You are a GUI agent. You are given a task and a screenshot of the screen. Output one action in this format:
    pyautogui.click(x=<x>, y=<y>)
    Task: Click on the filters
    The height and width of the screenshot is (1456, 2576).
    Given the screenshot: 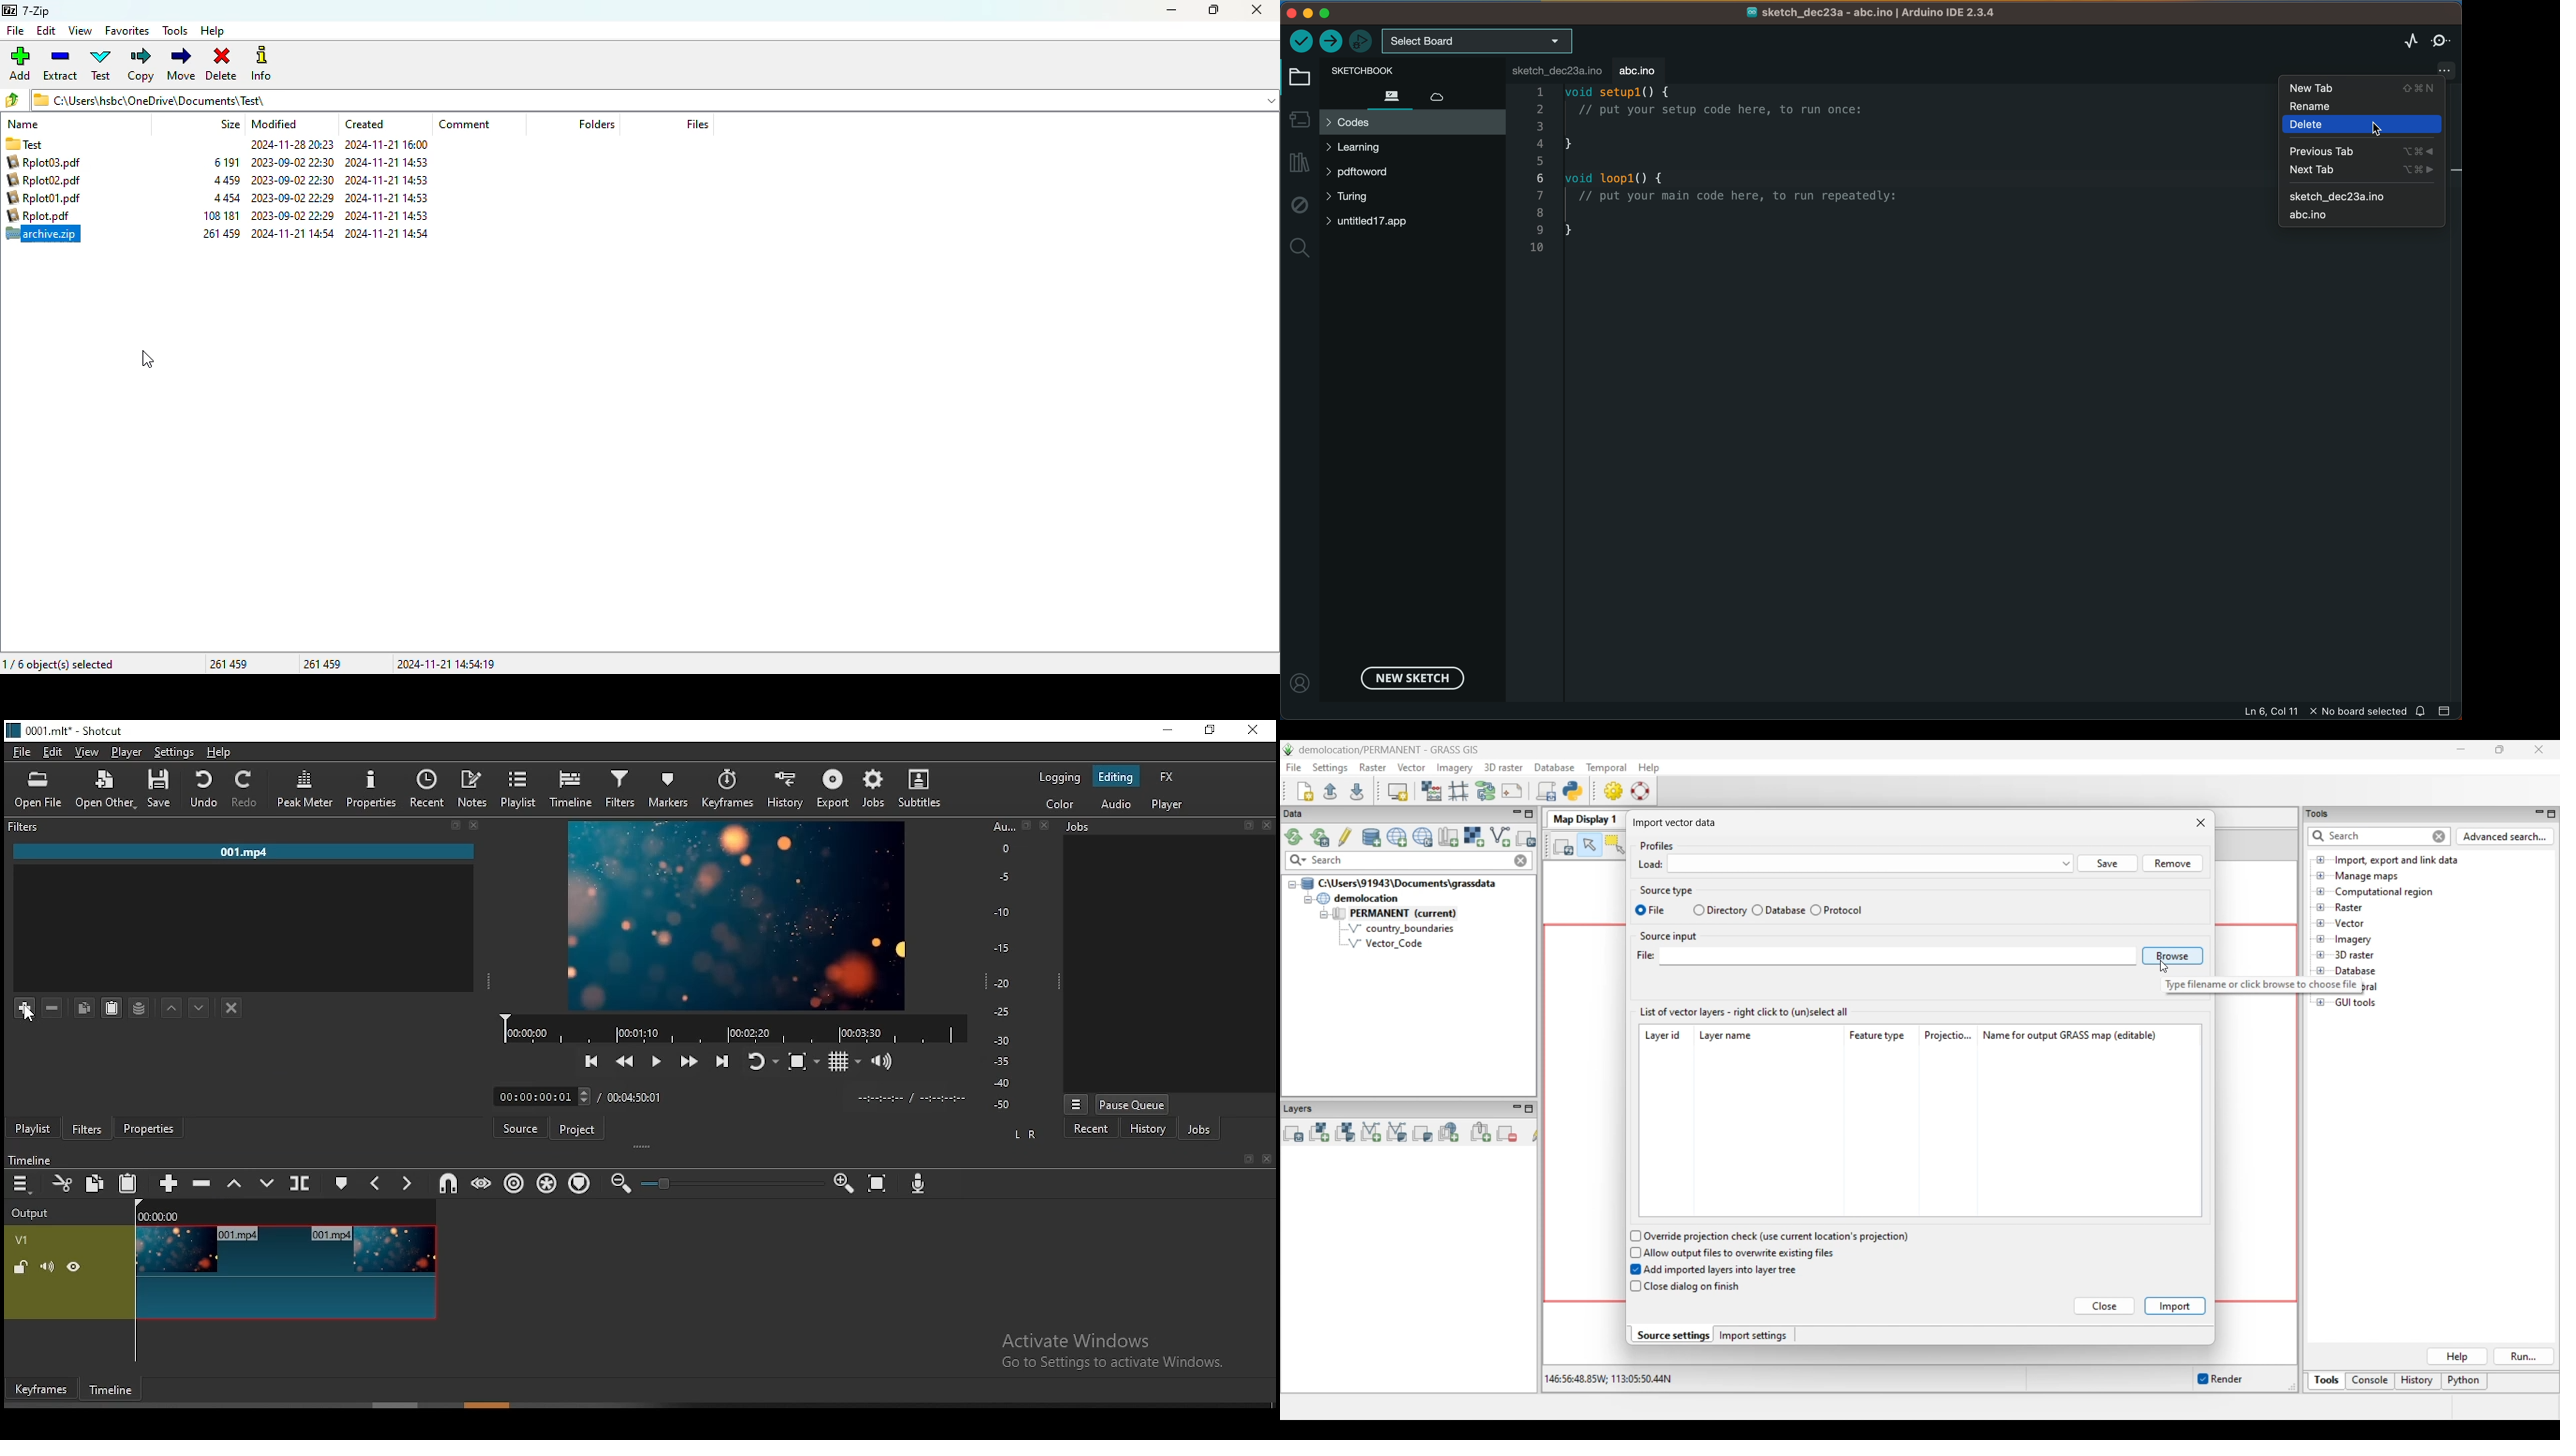 What is the action you would take?
    pyautogui.click(x=621, y=789)
    